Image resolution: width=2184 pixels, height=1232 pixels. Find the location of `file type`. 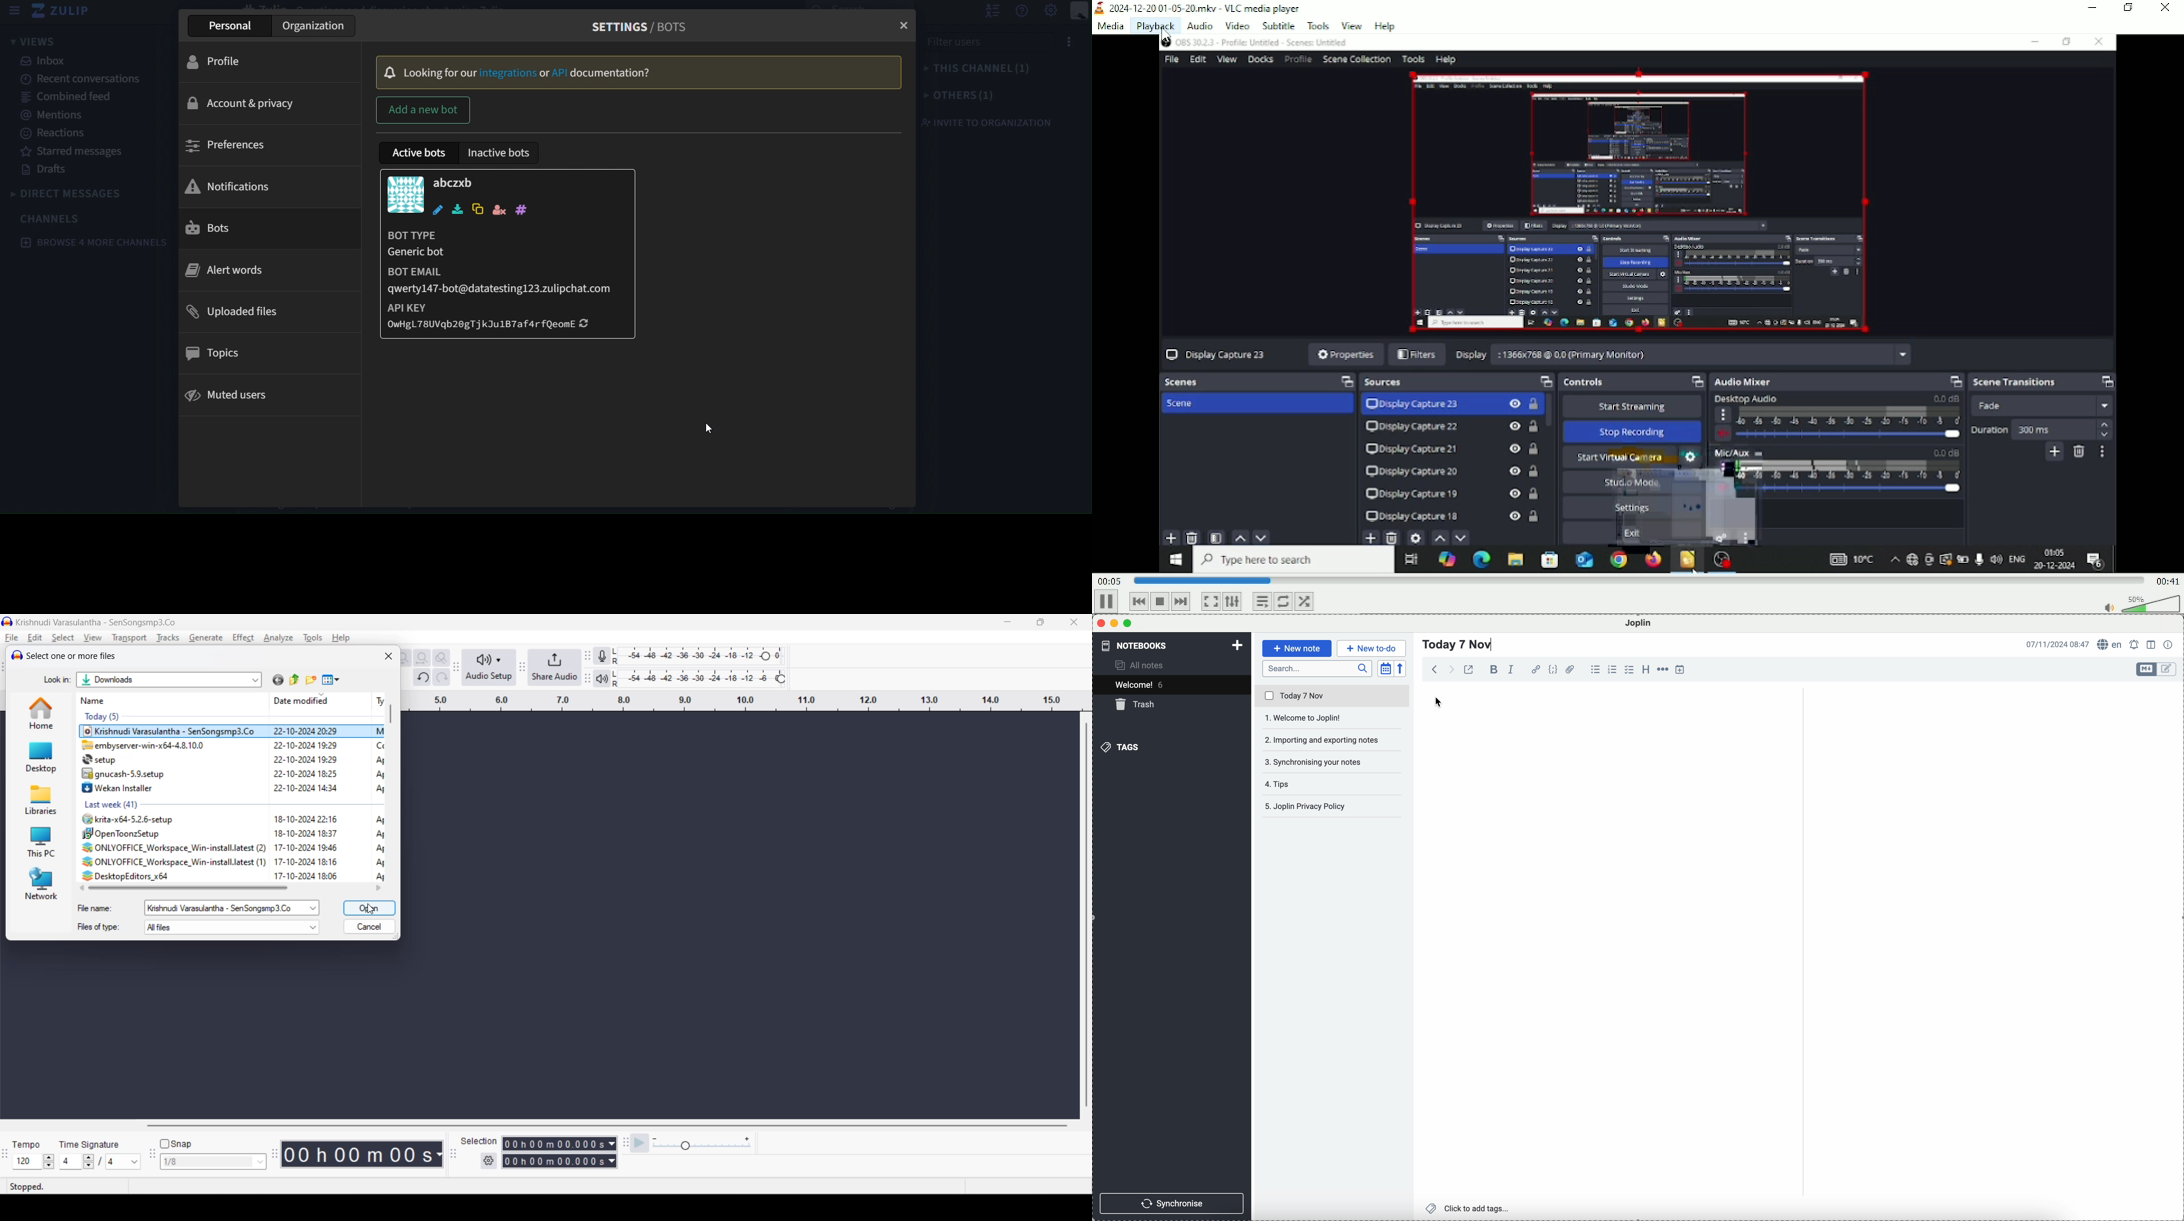

file type is located at coordinates (197, 929).